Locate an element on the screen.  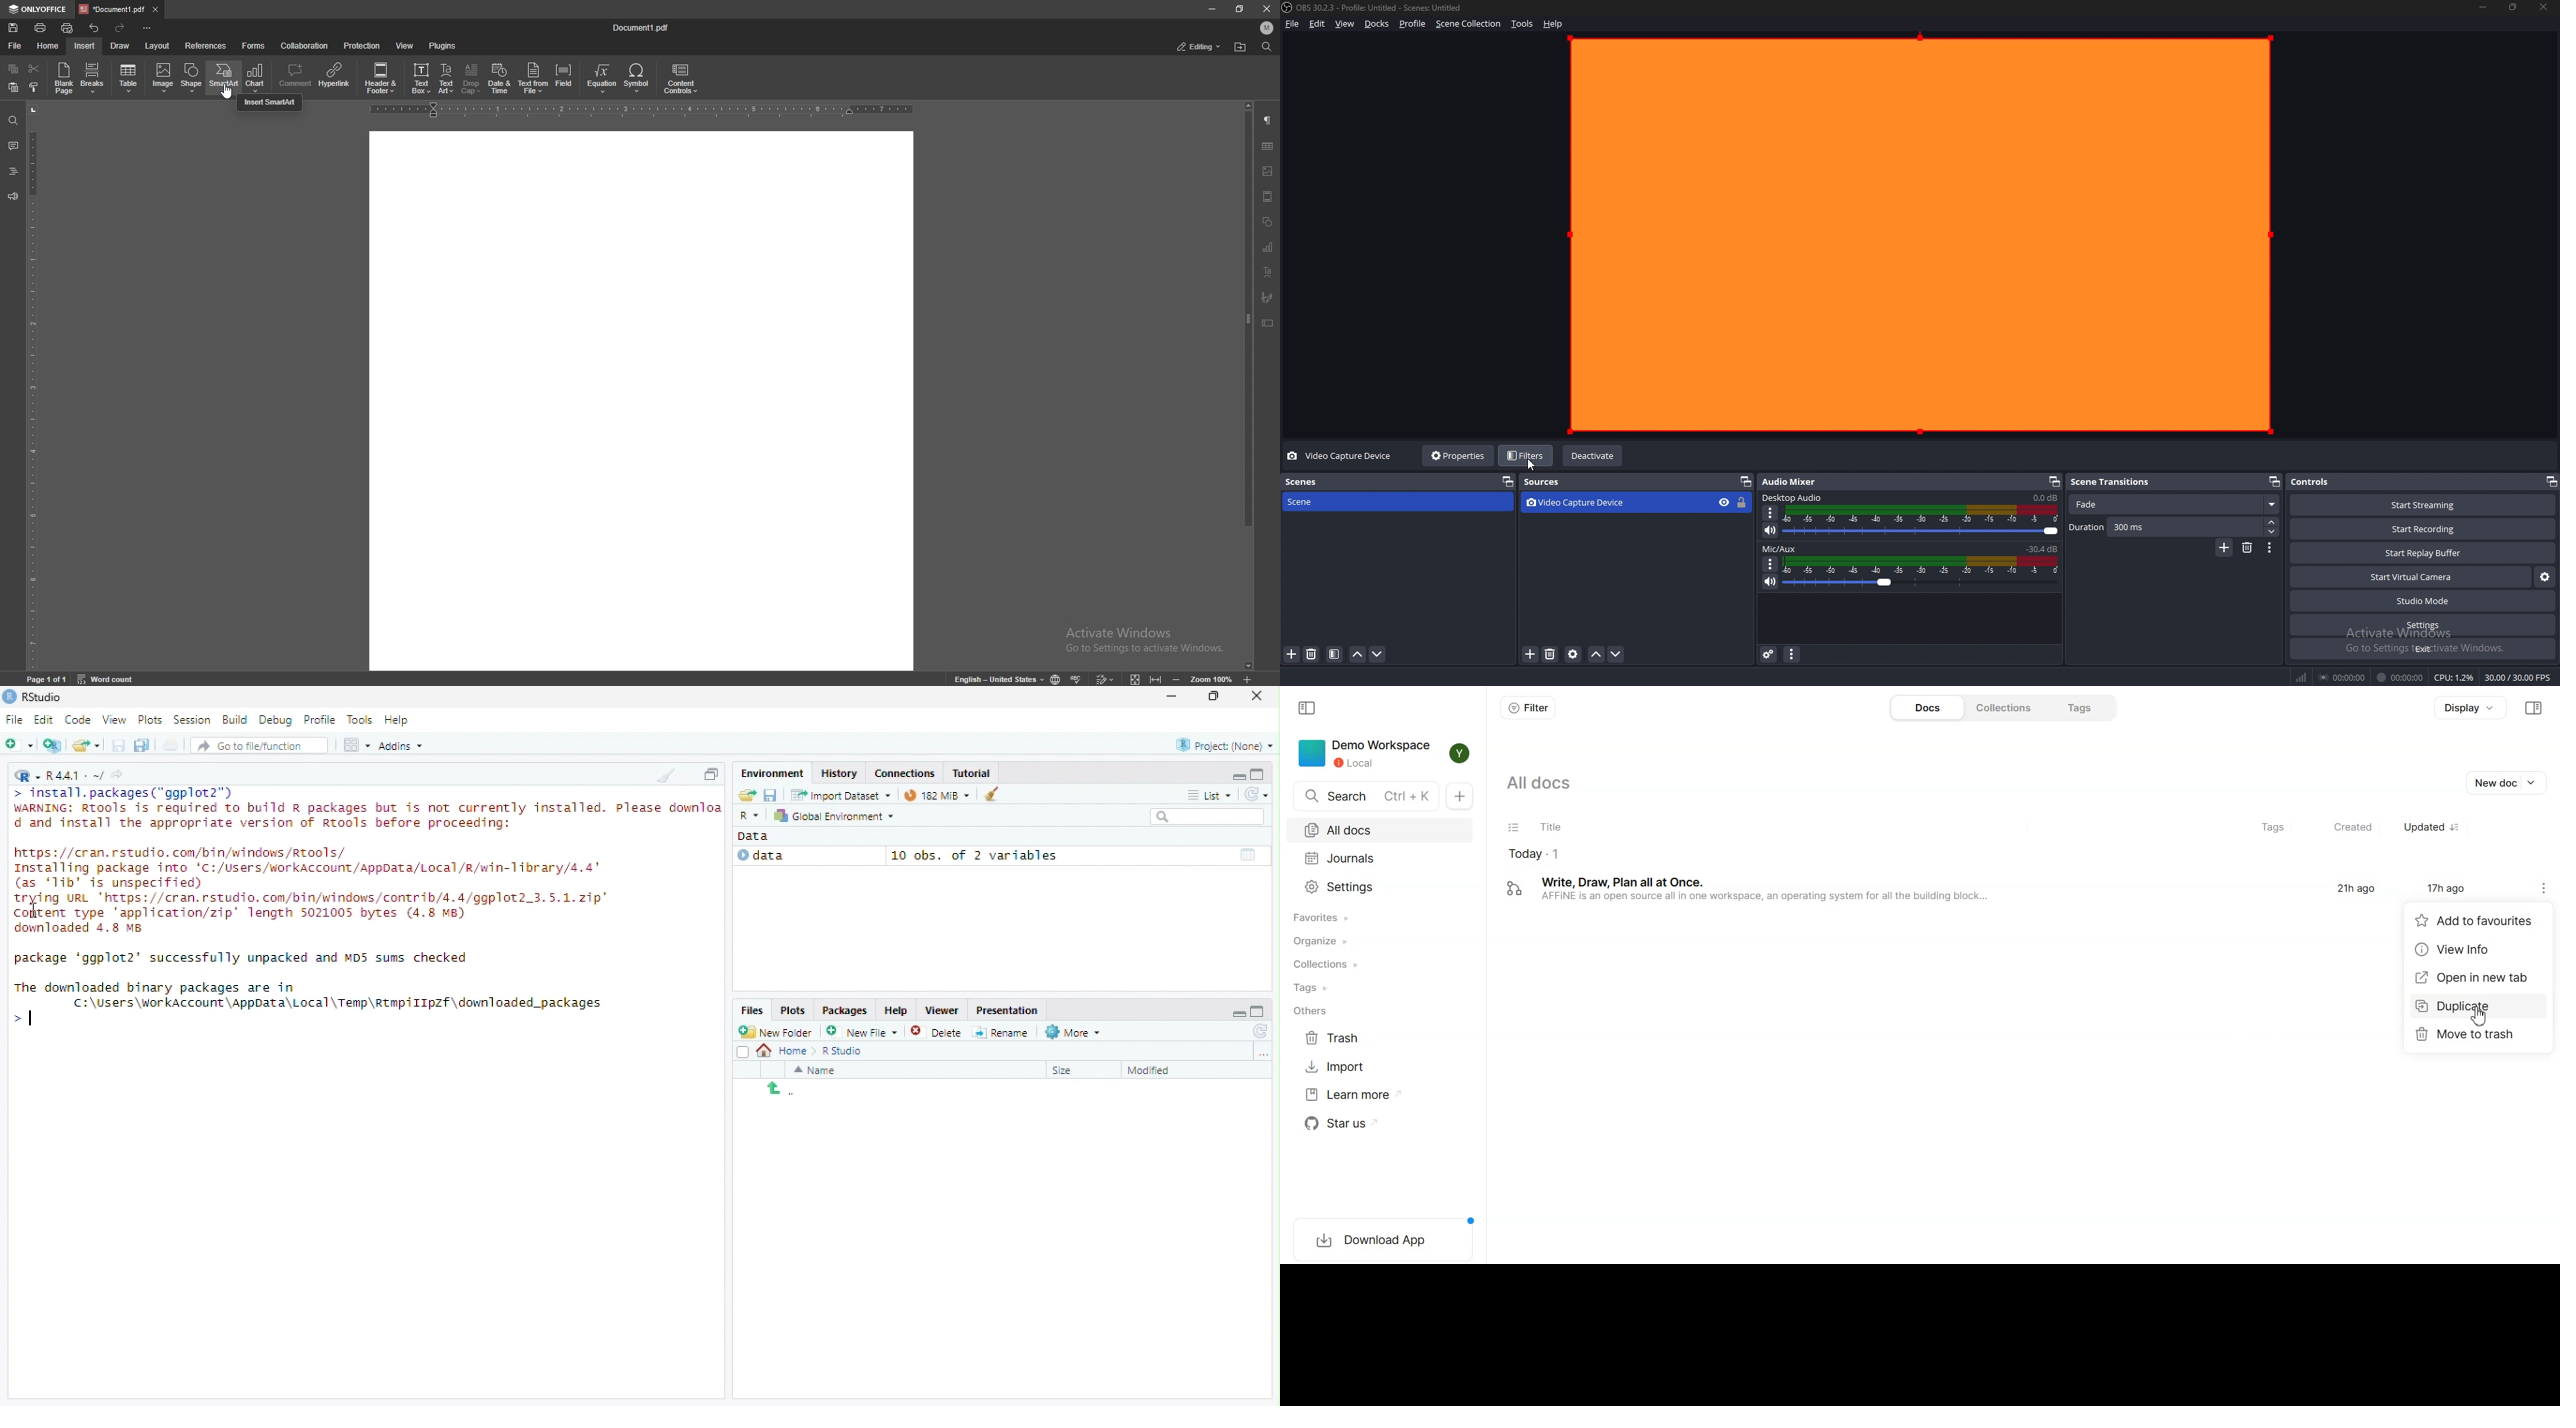
Home is located at coordinates (784, 1052).